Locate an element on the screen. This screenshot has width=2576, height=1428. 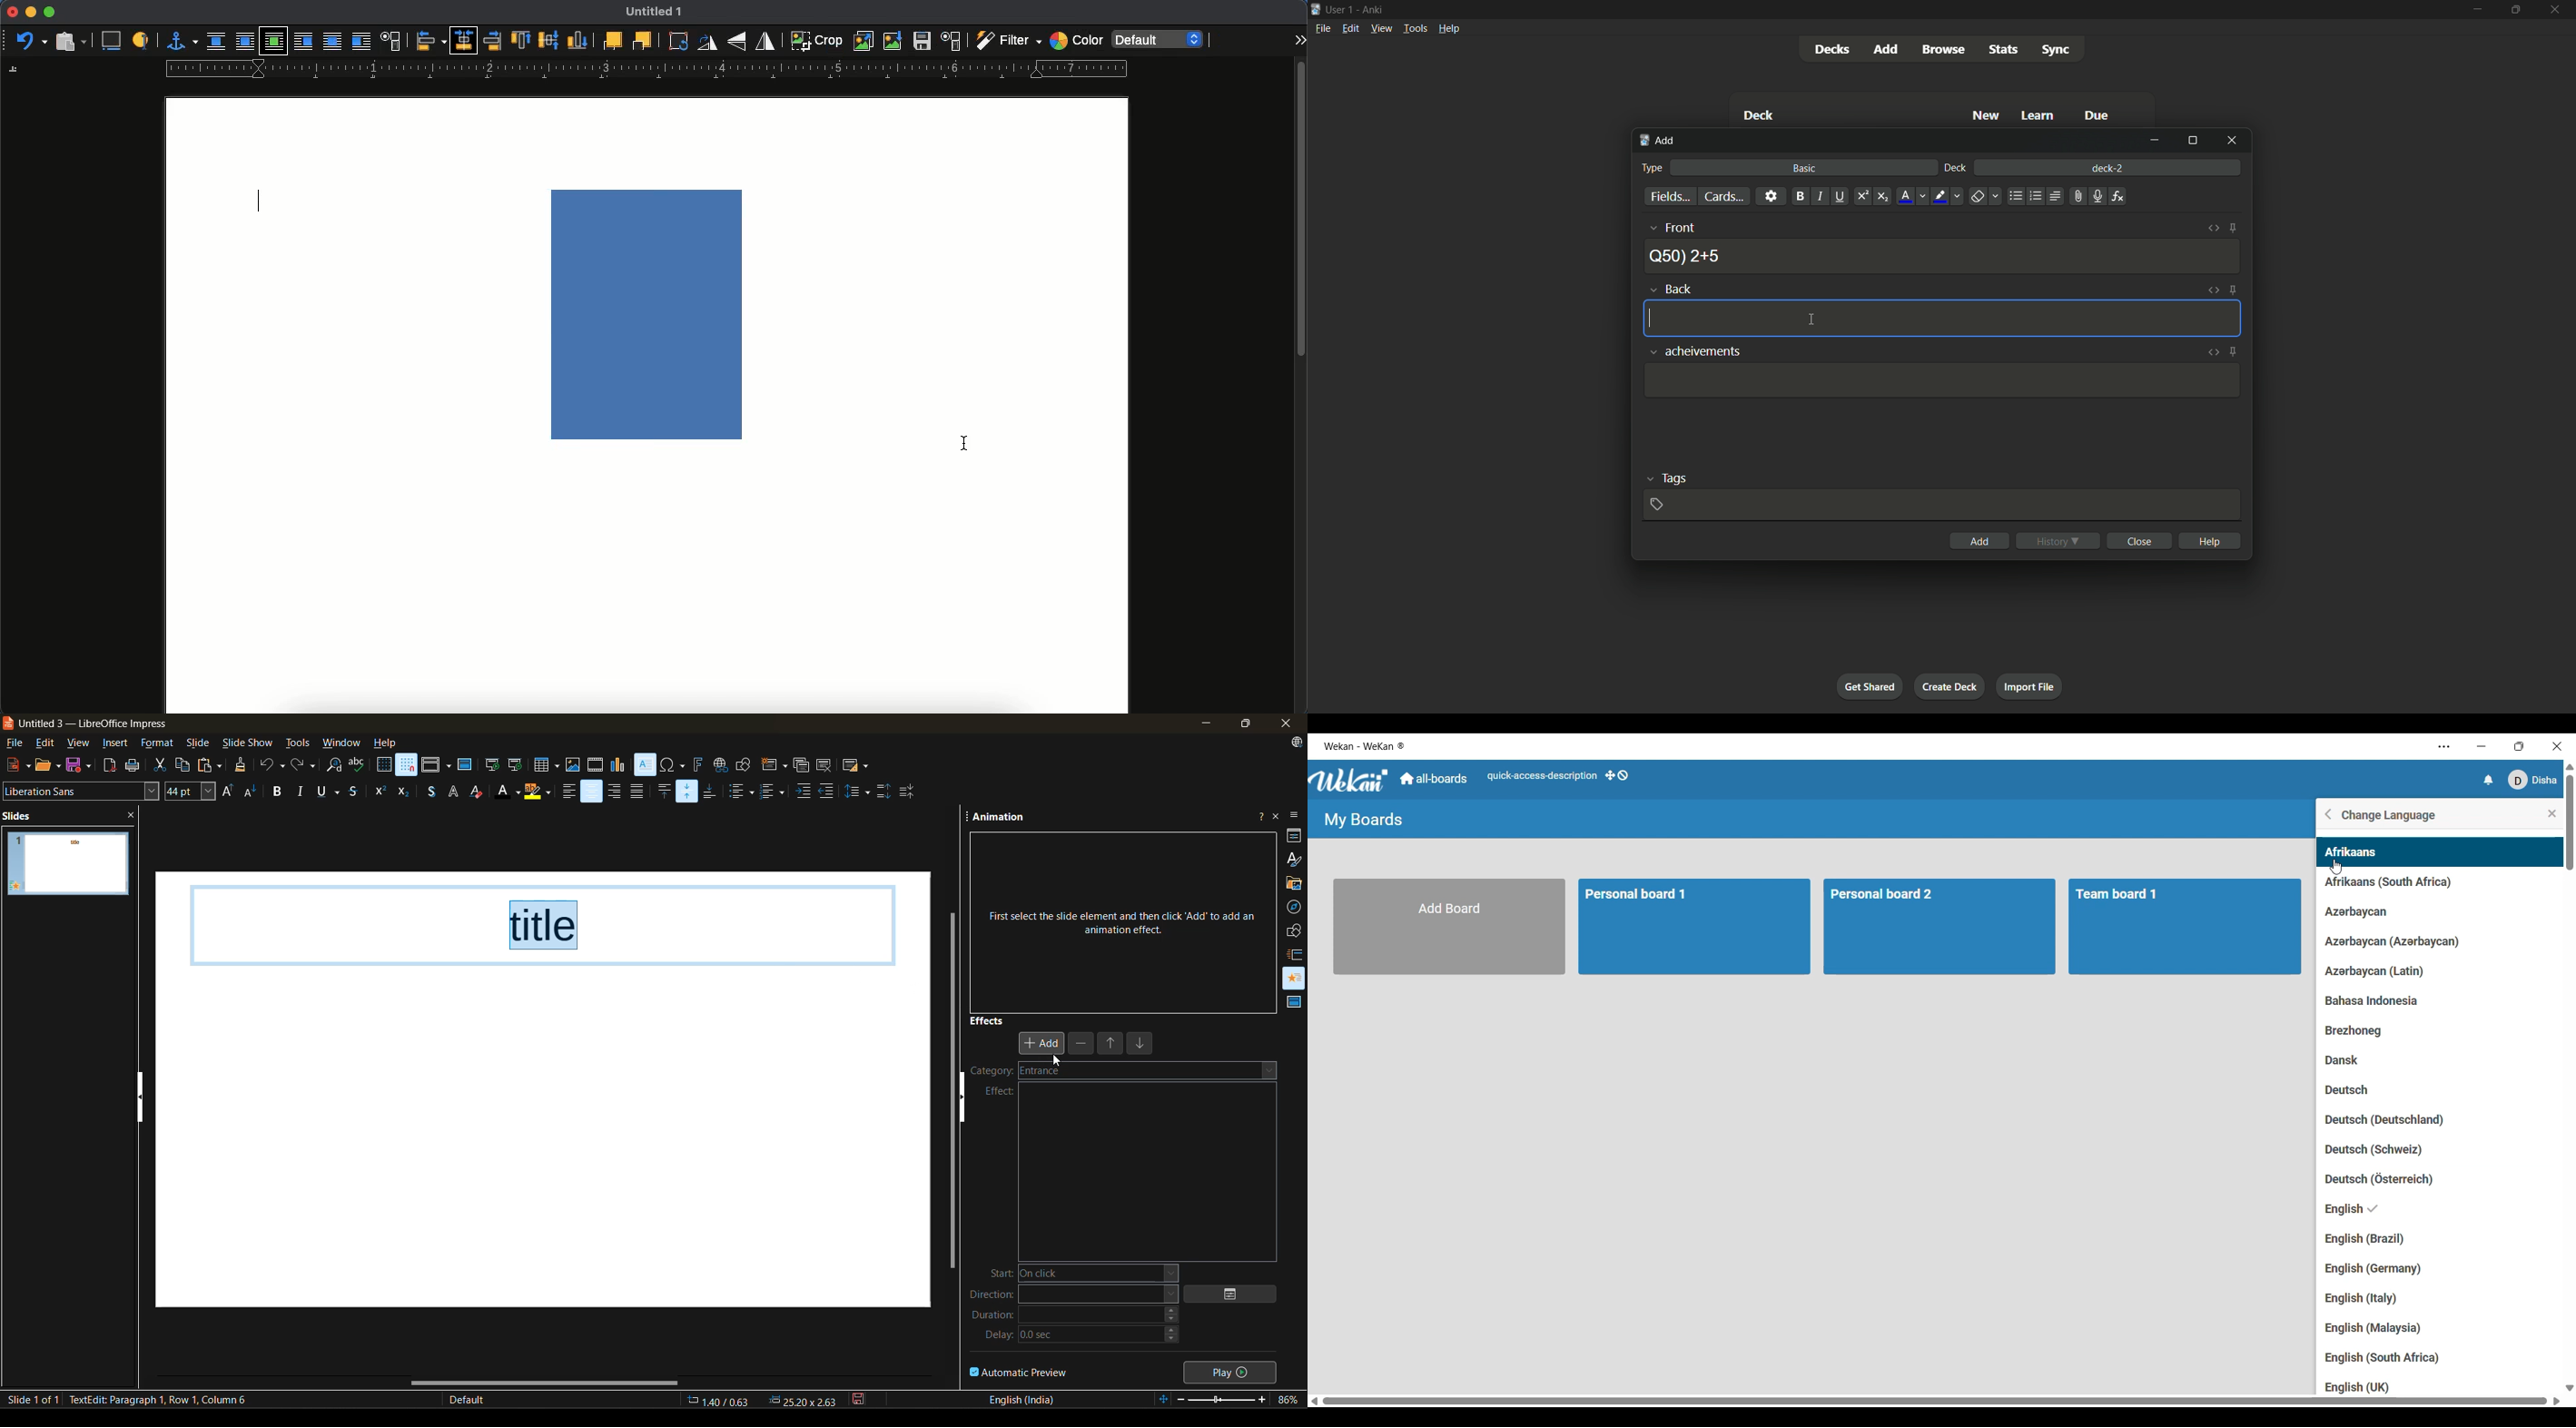
format is located at coordinates (157, 745).